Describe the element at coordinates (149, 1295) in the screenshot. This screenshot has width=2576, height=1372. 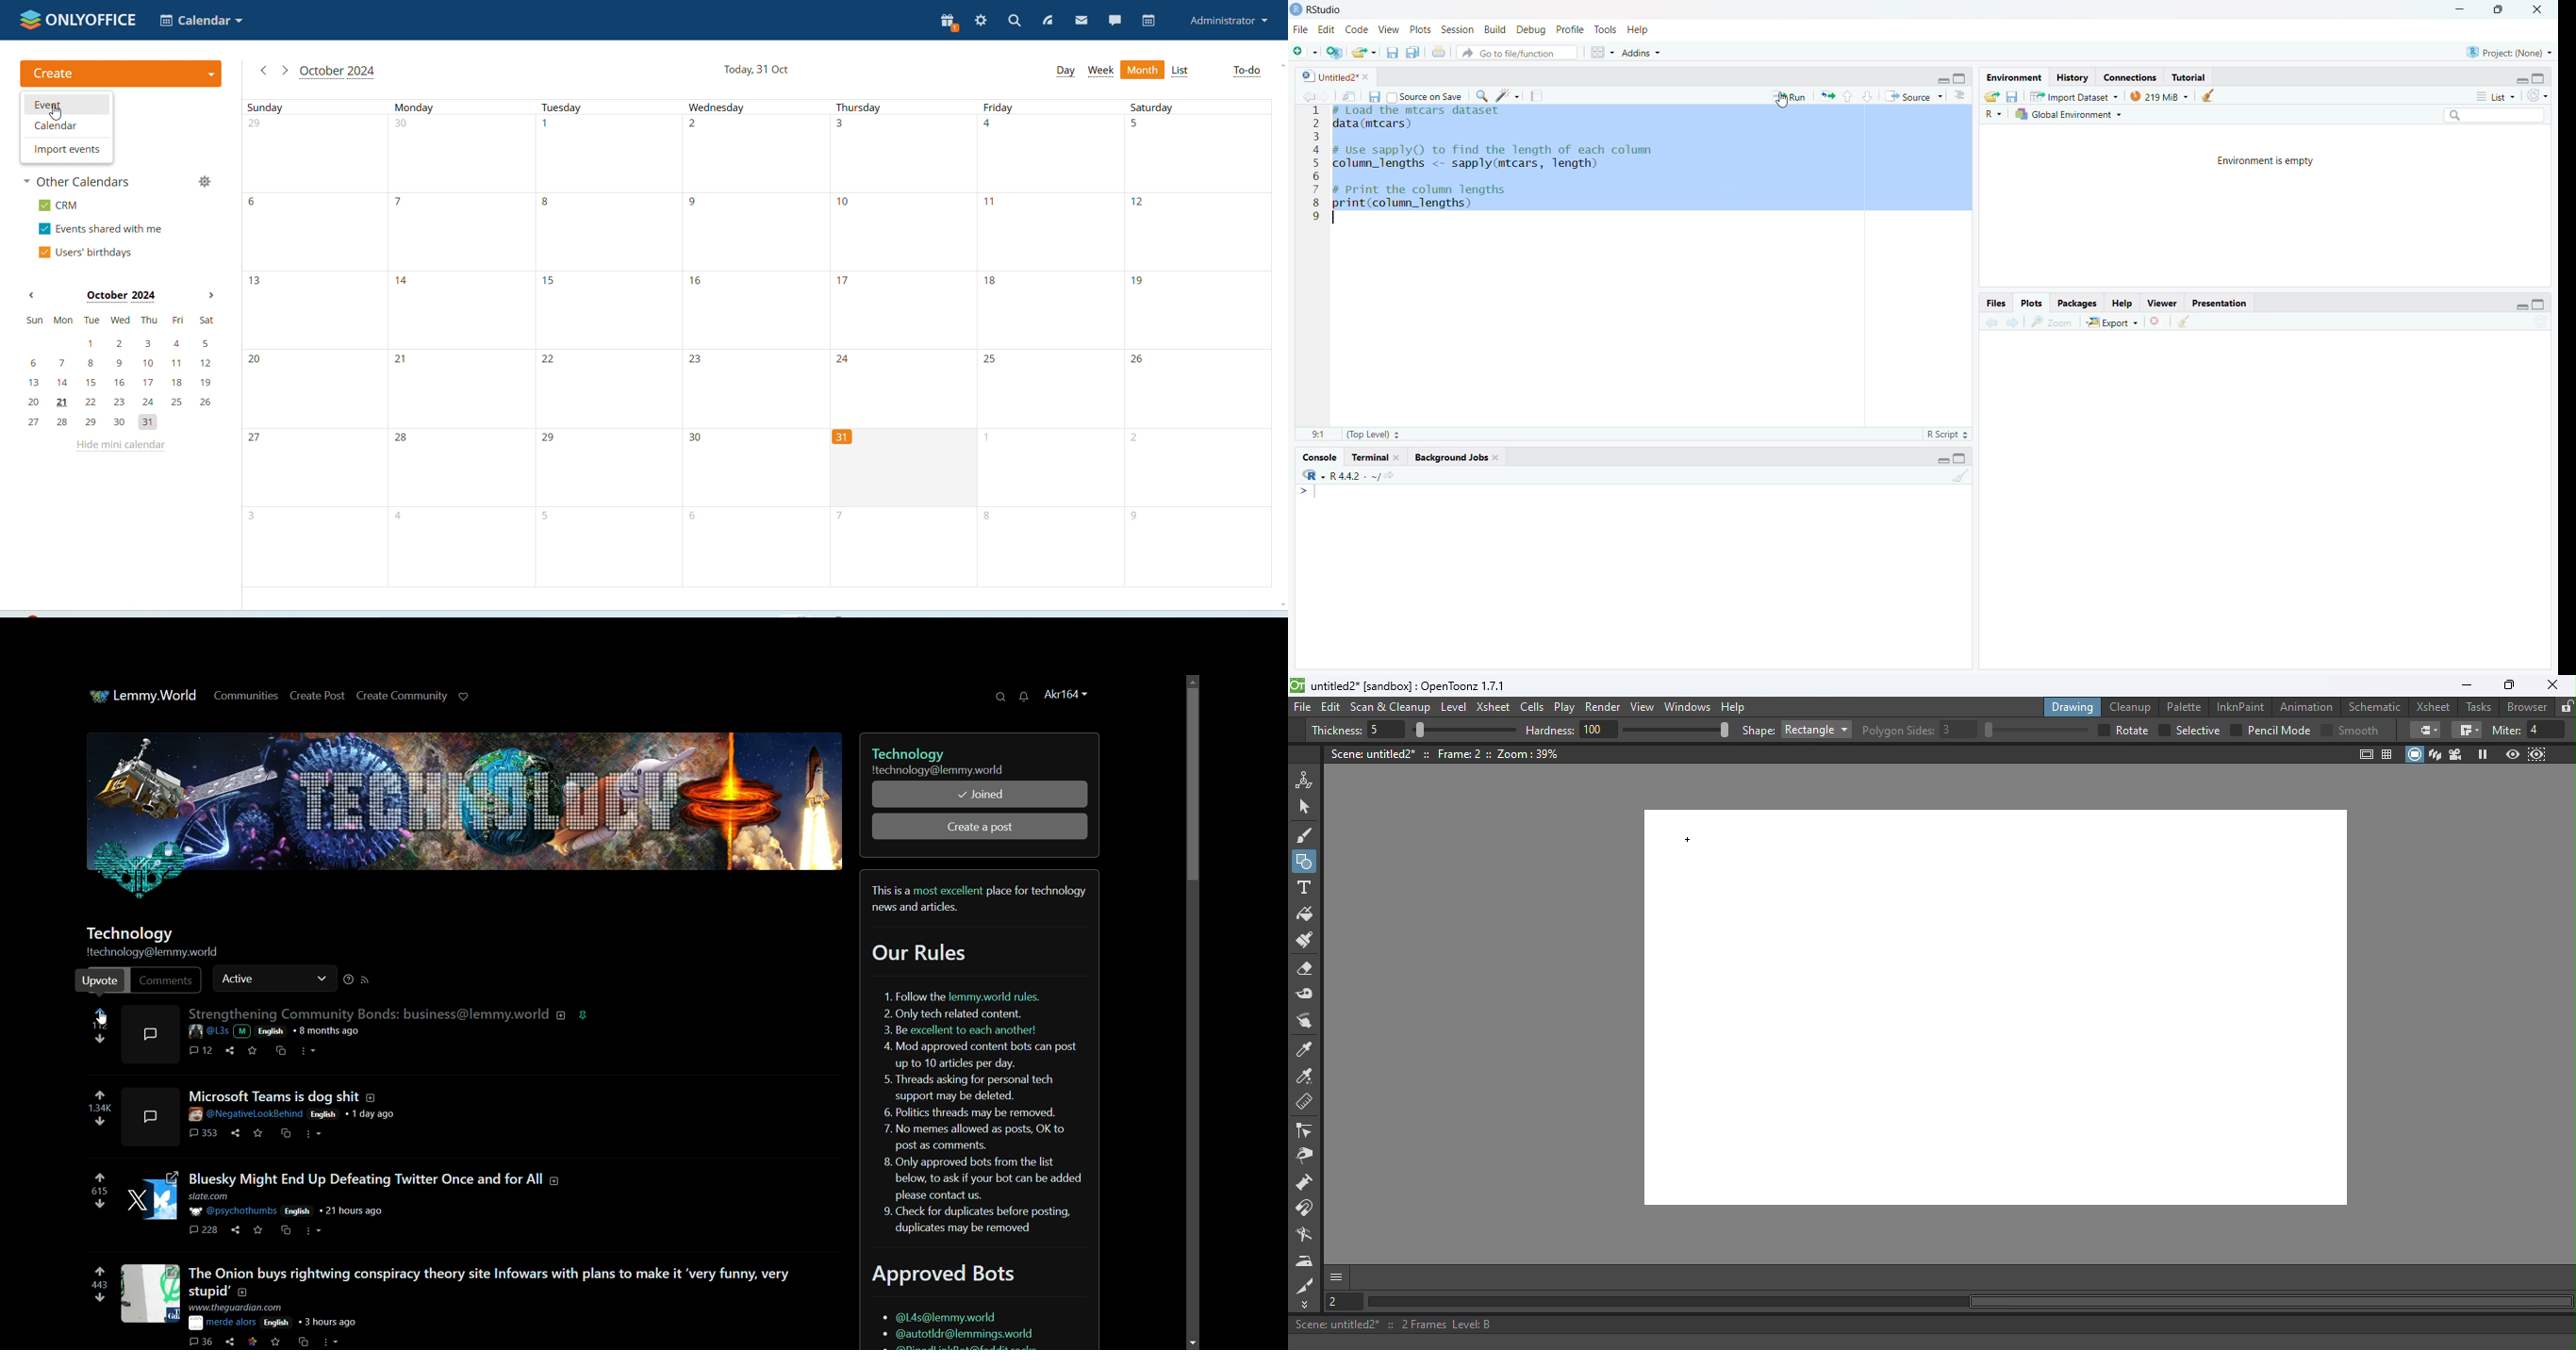
I see `image` at that location.